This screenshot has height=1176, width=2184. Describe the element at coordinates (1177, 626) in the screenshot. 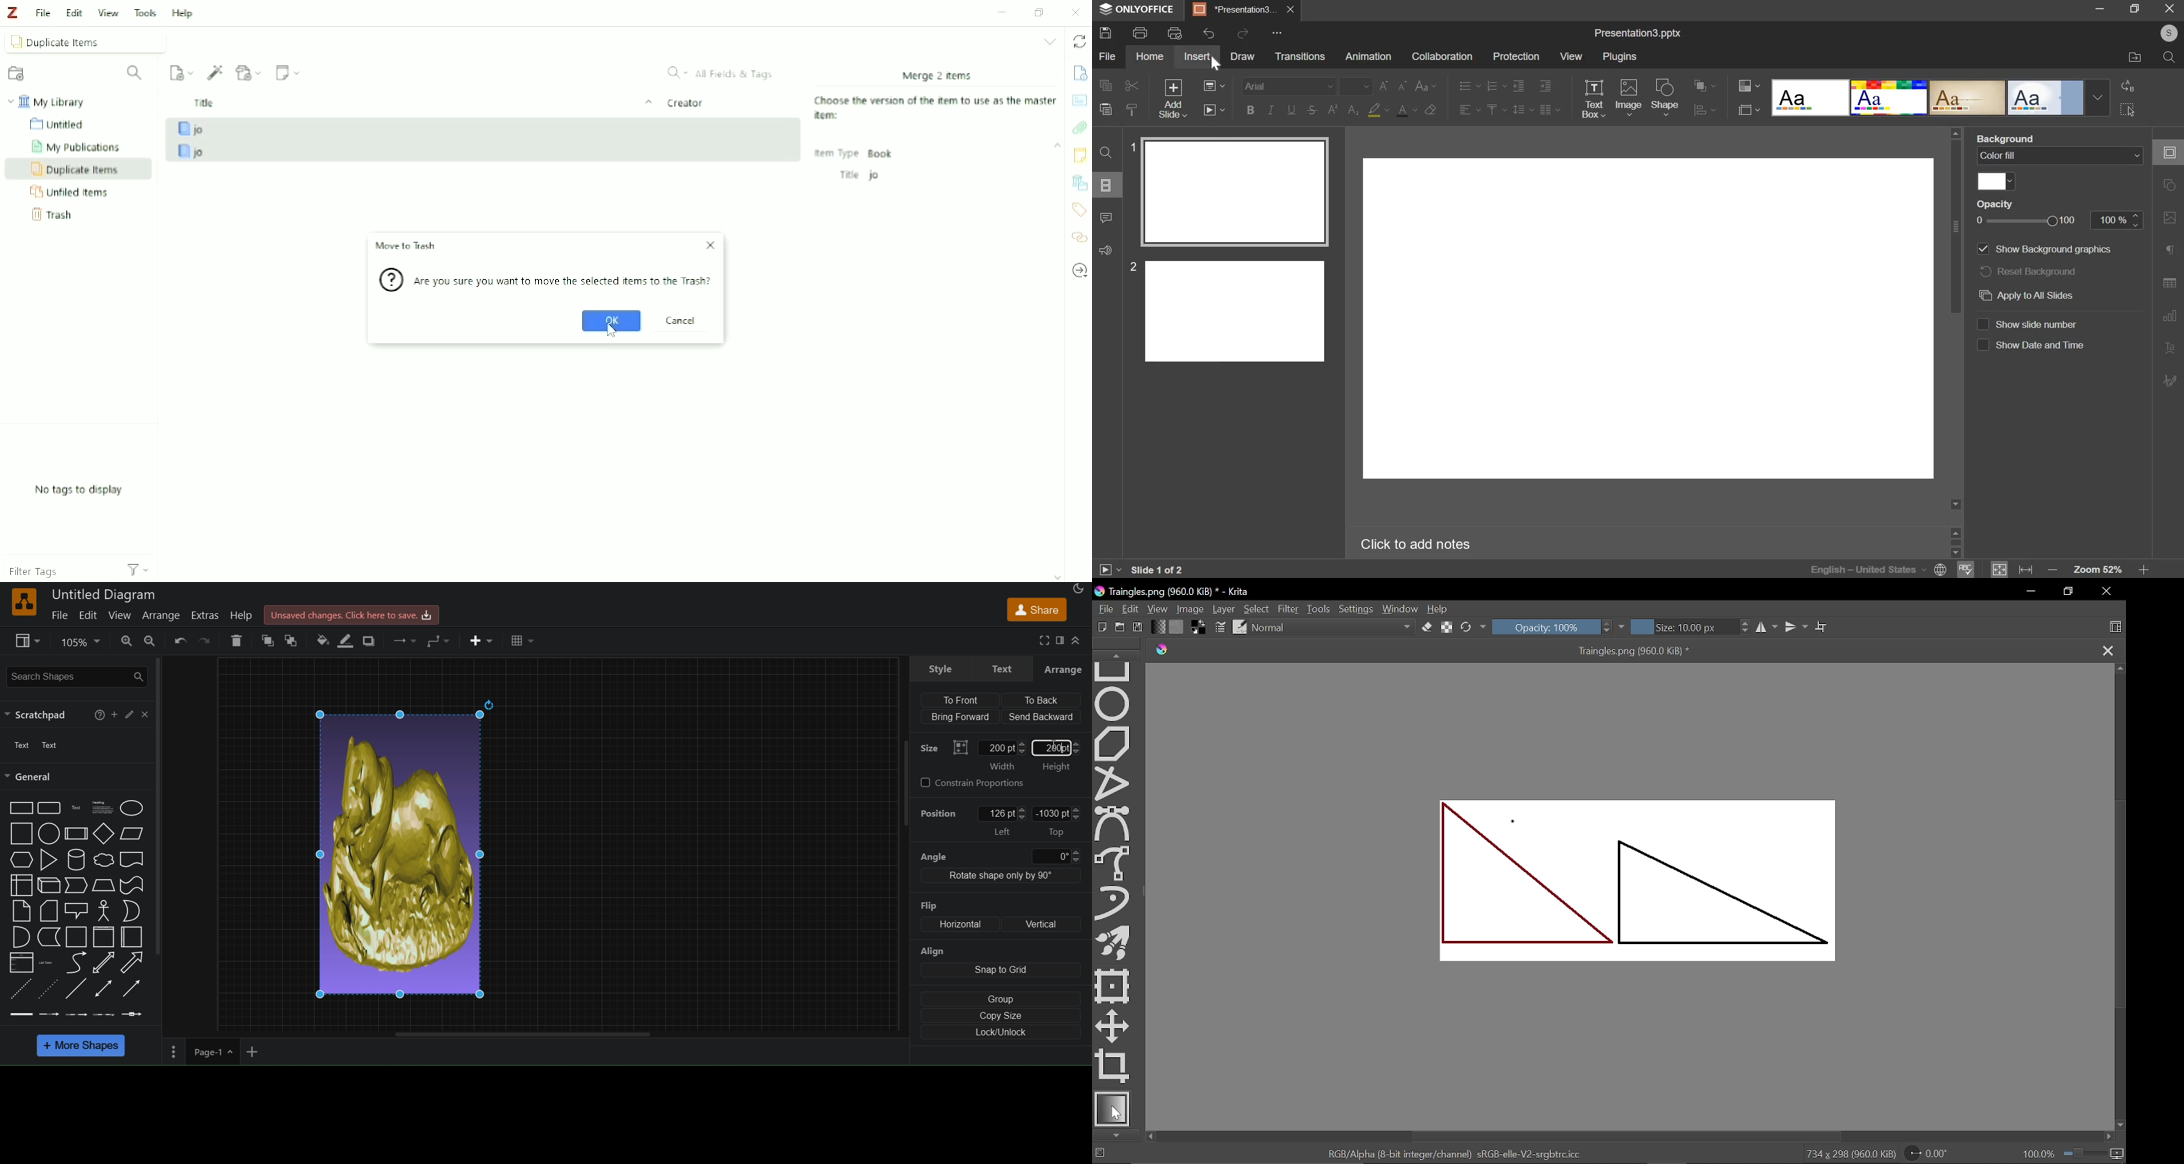

I see `Fill pattern` at that location.